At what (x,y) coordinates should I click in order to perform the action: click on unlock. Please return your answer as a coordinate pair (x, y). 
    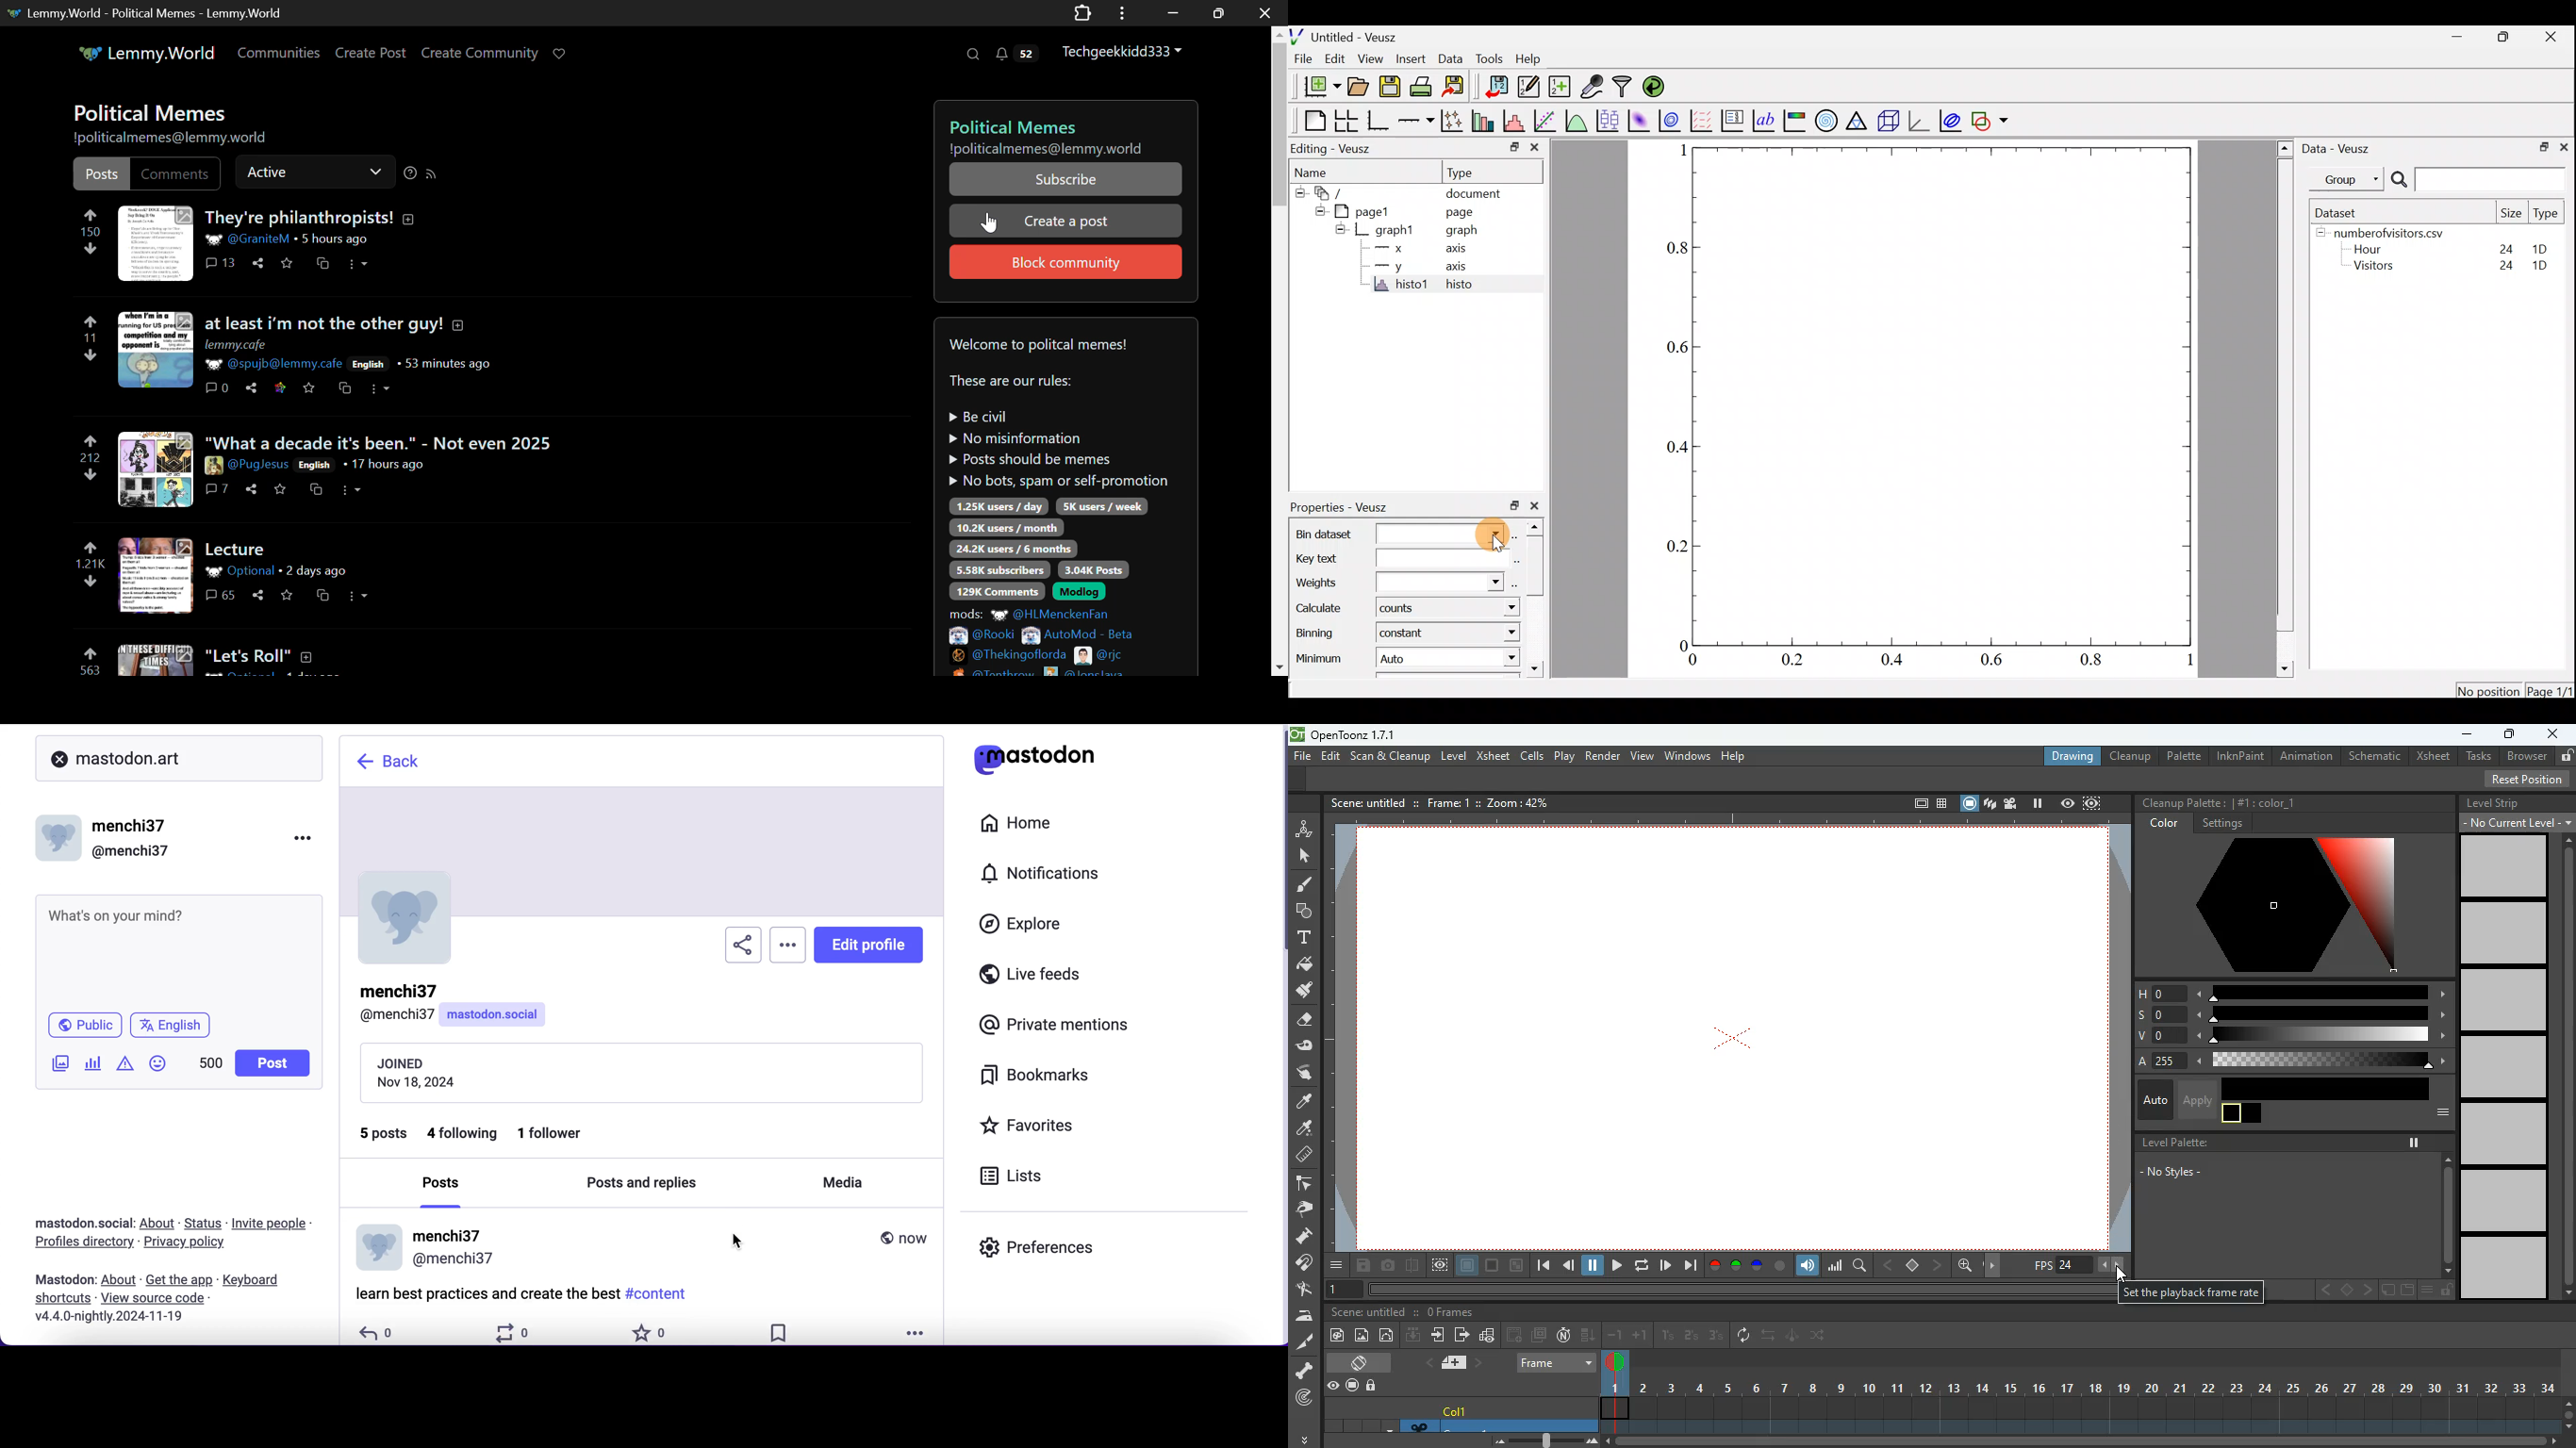
    Looking at the image, I should click on (2446, 1291).